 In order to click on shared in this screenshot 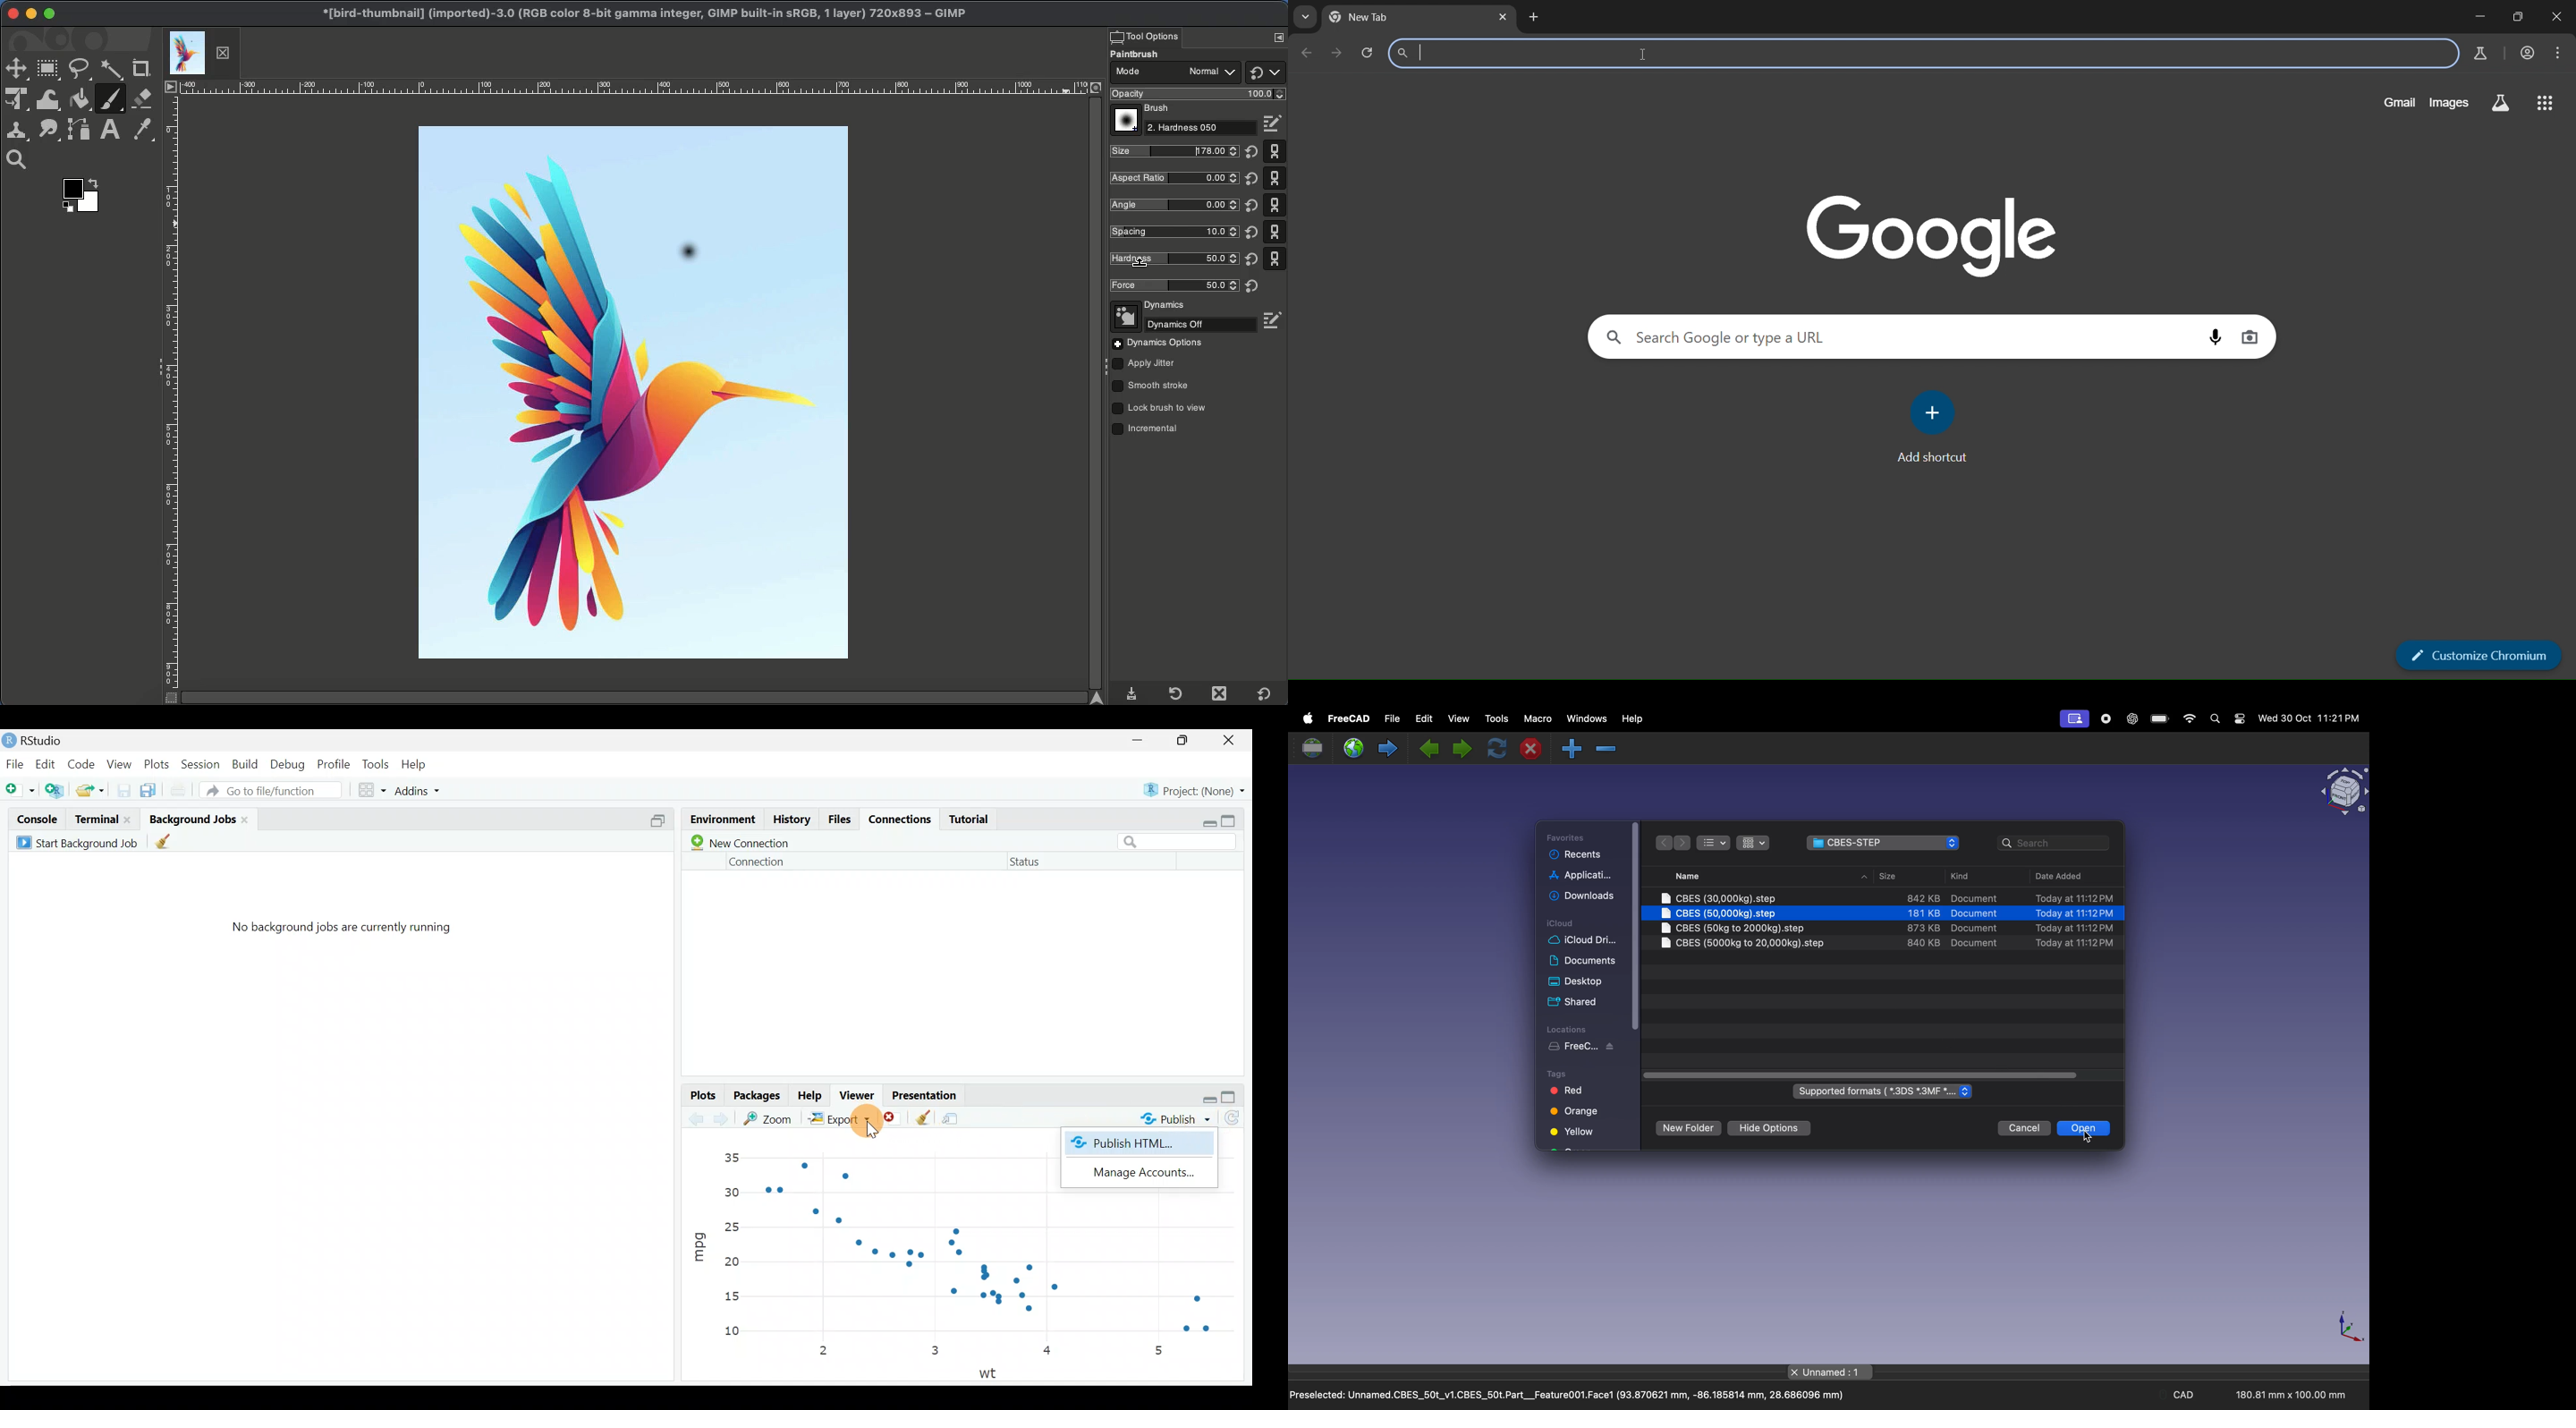, I will do `click(1572, 1001)`.